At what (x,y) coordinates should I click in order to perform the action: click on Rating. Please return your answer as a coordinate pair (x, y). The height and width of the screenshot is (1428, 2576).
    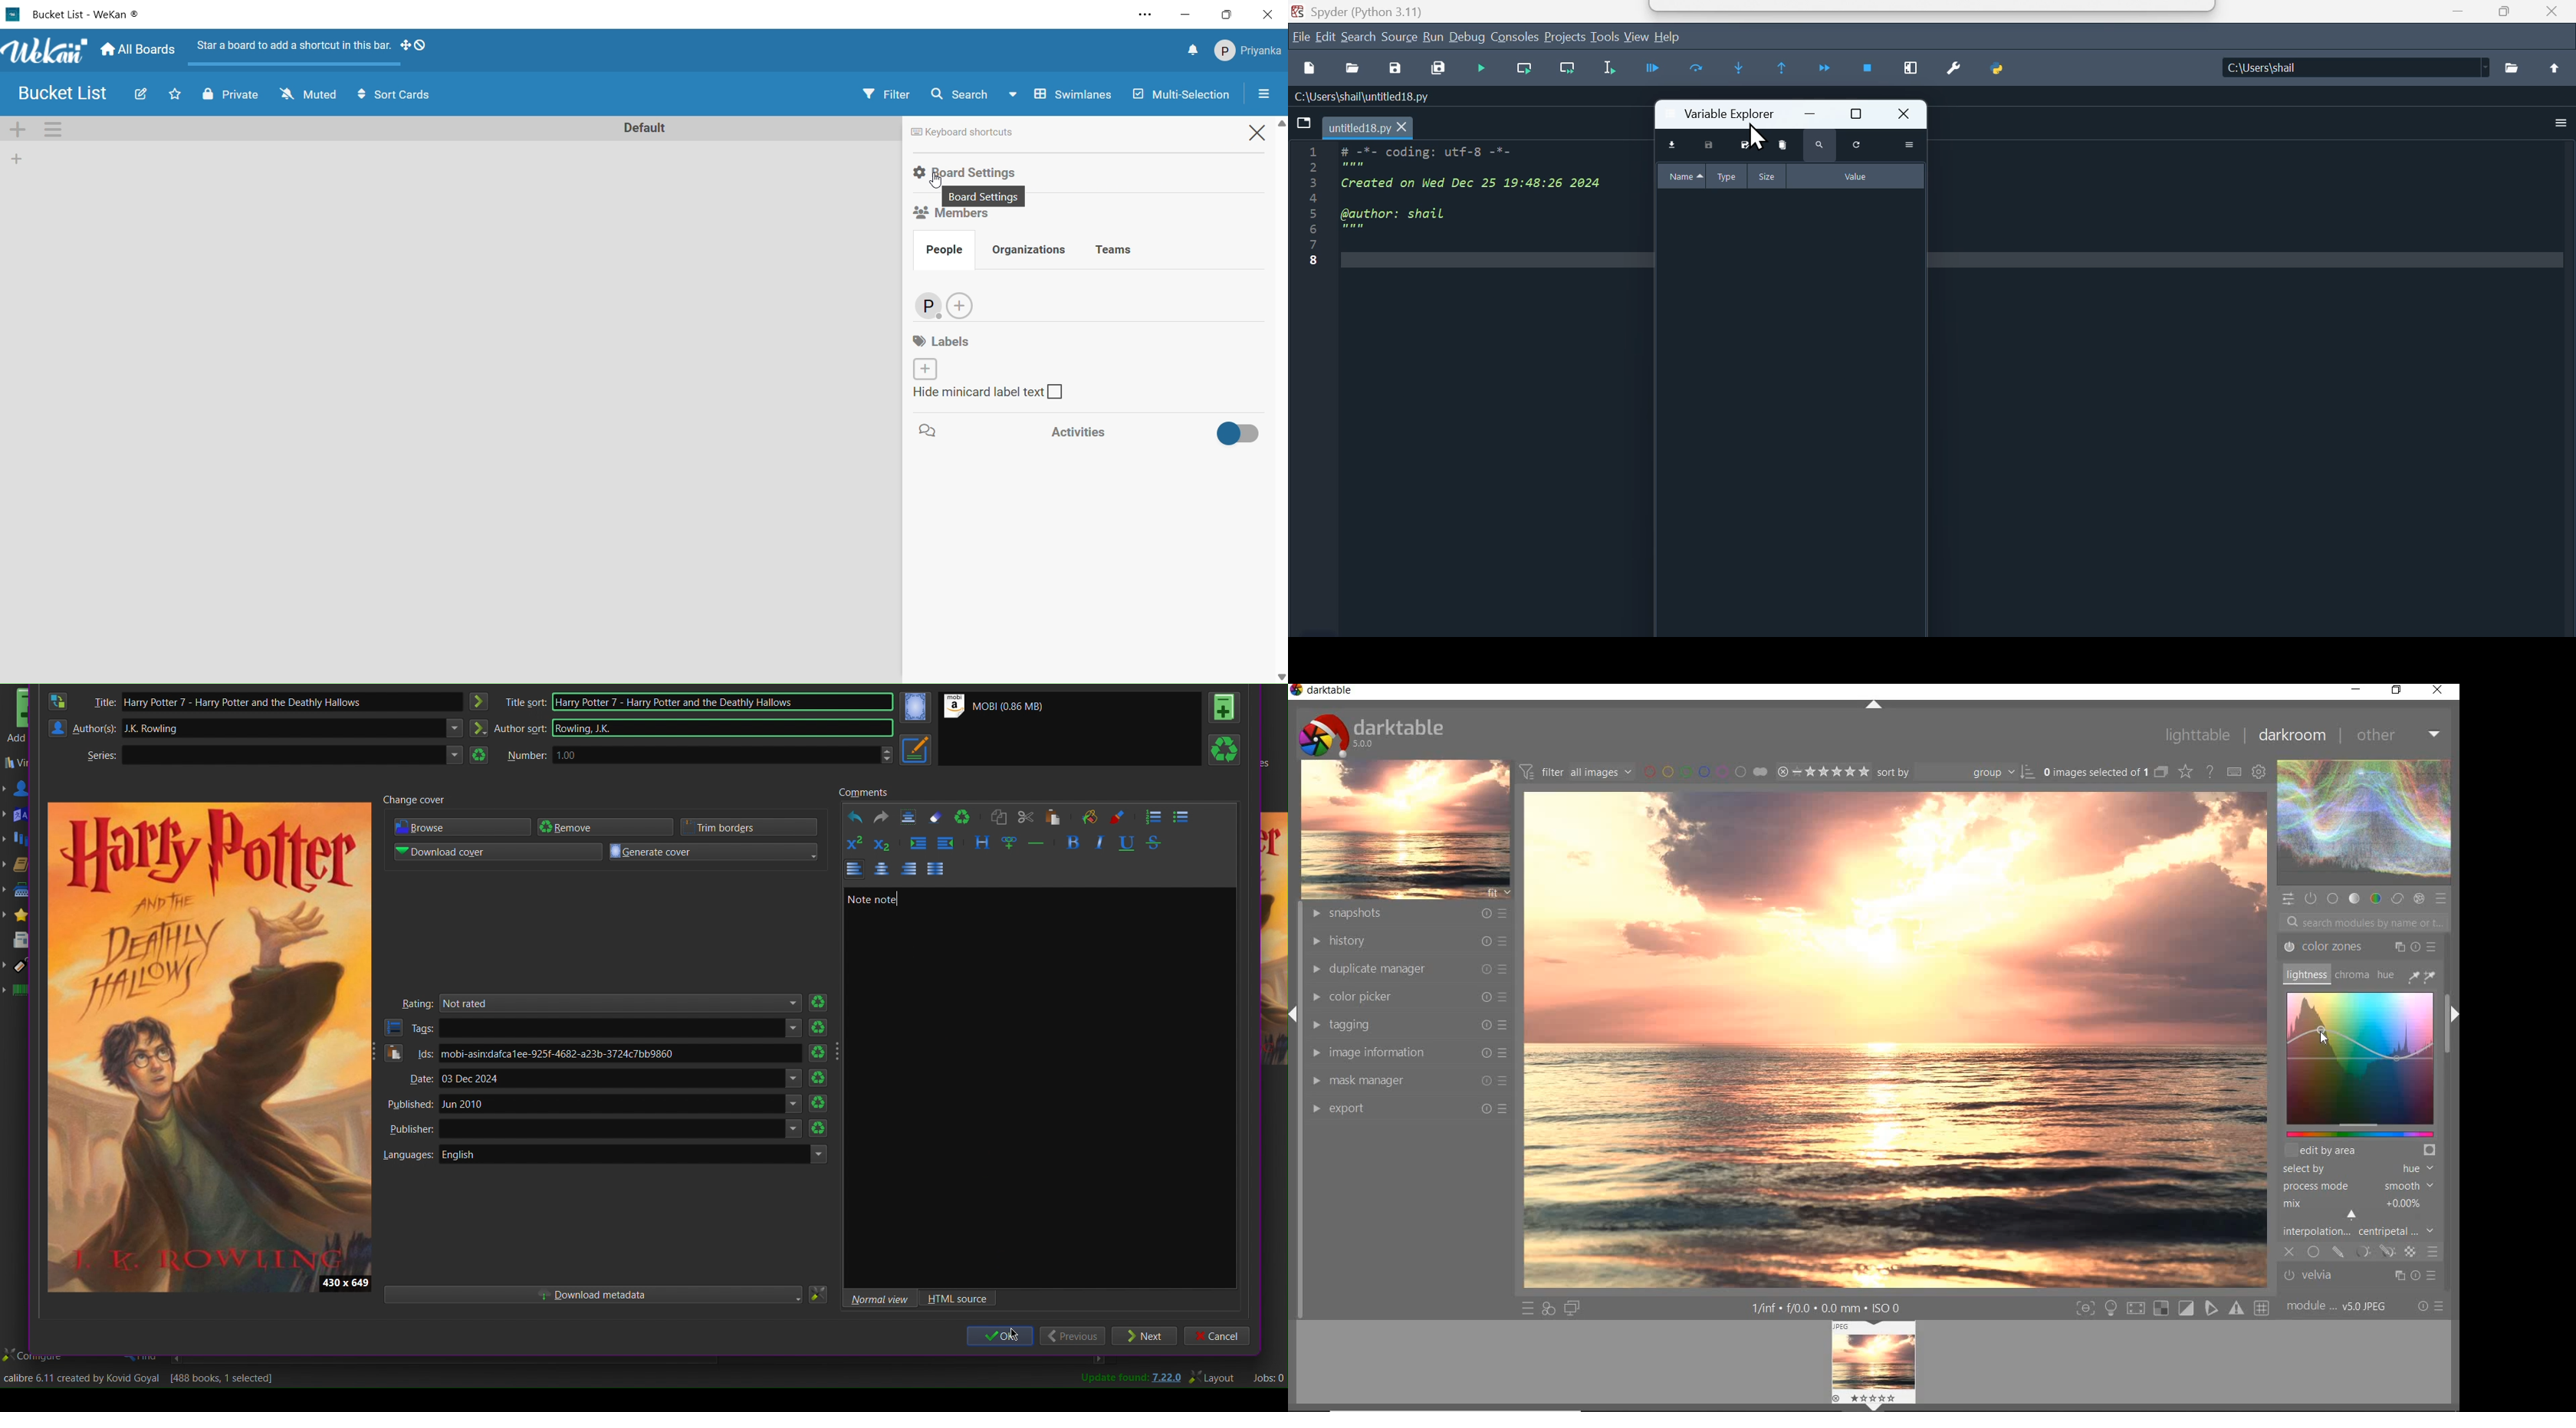
    Looking at the image, I should click on (416, 1001).